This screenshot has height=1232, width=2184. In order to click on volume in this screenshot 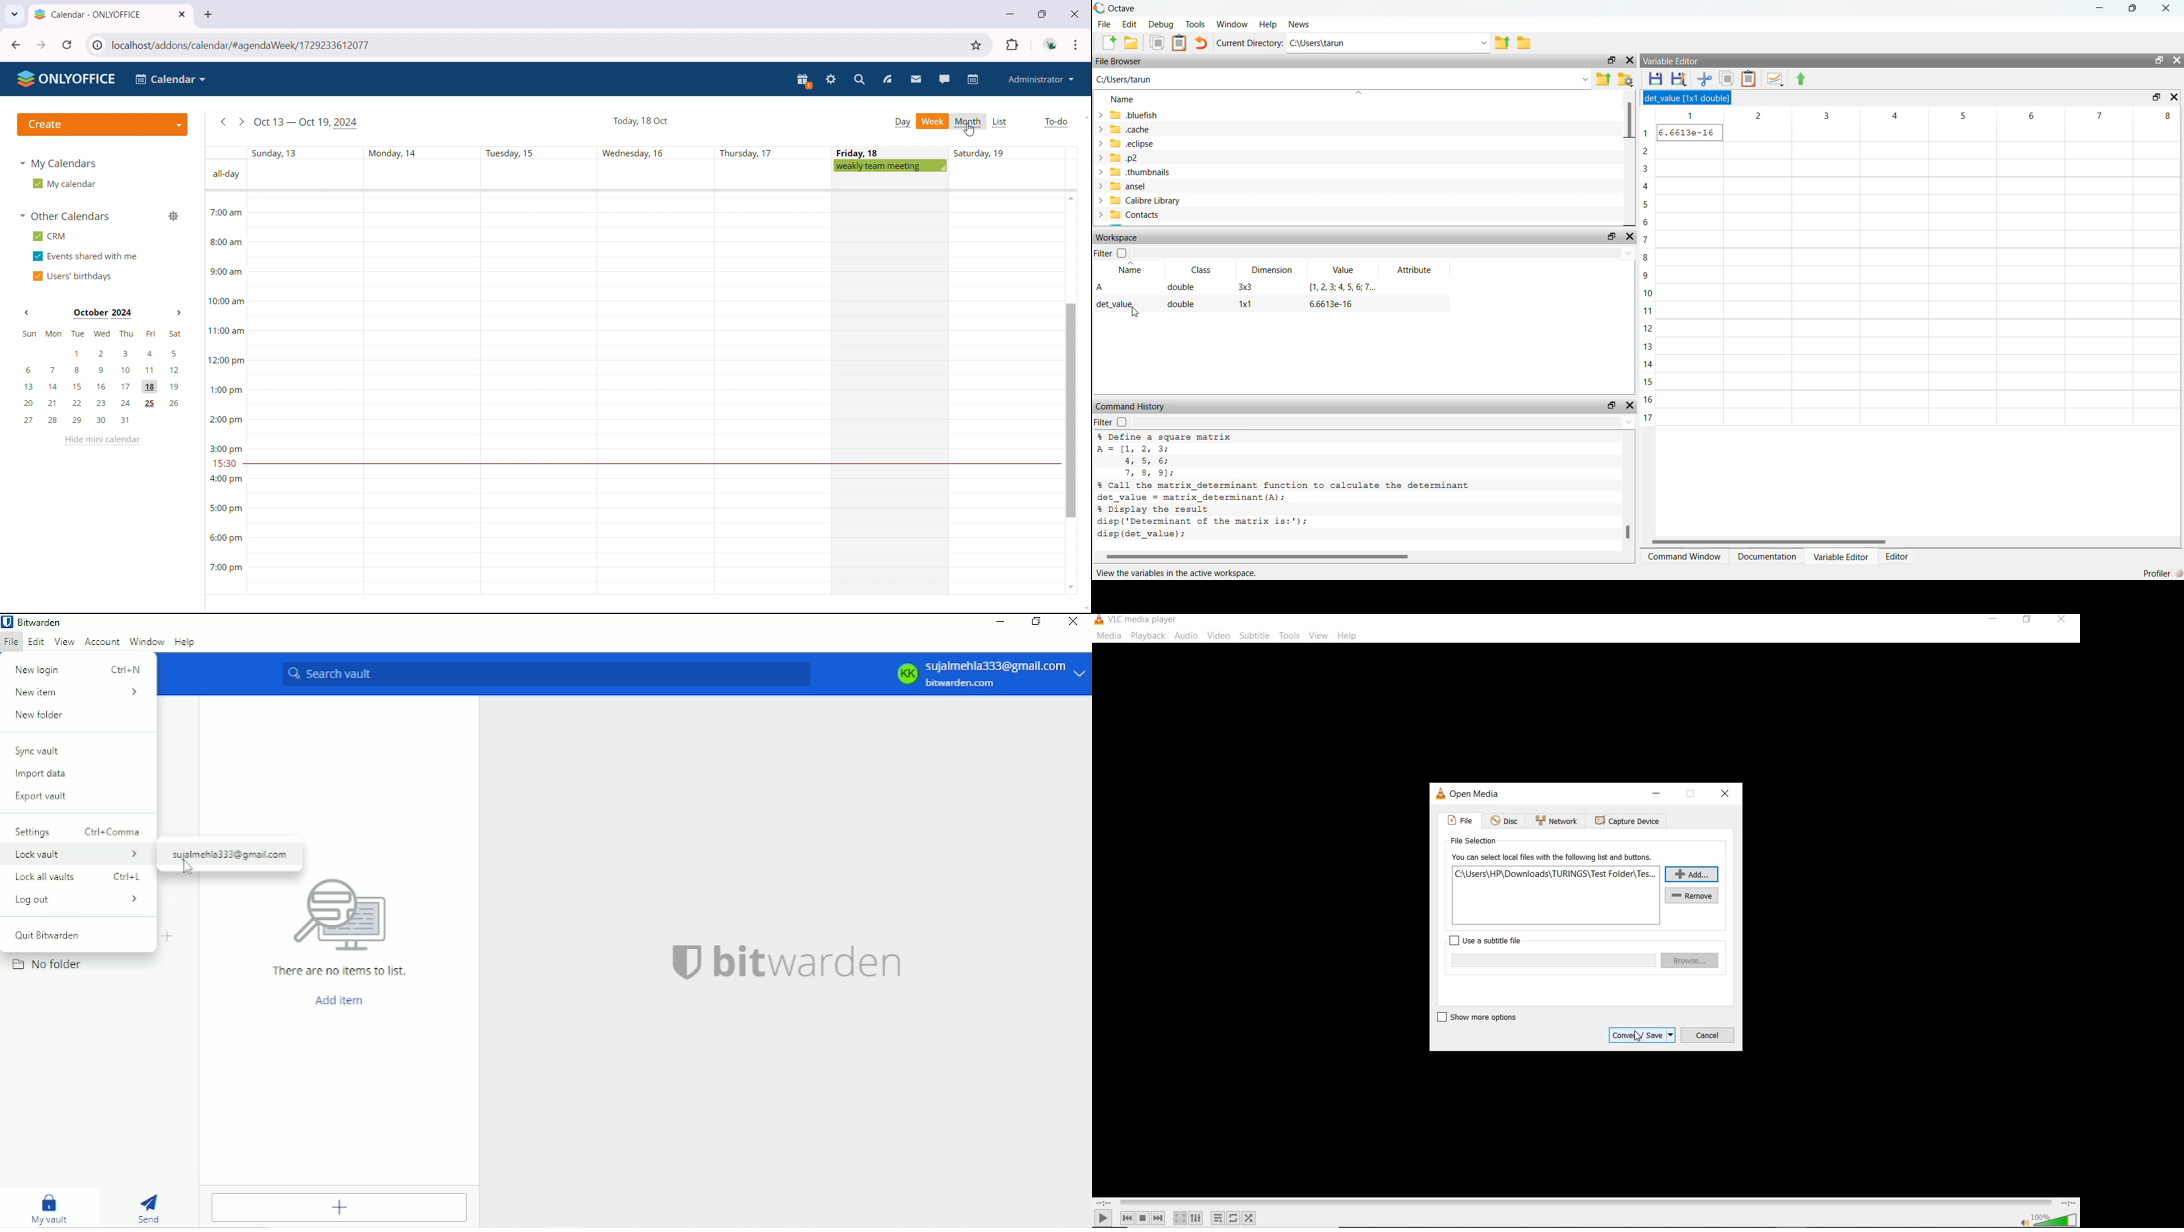, I will do `click(2055, 1219)`.